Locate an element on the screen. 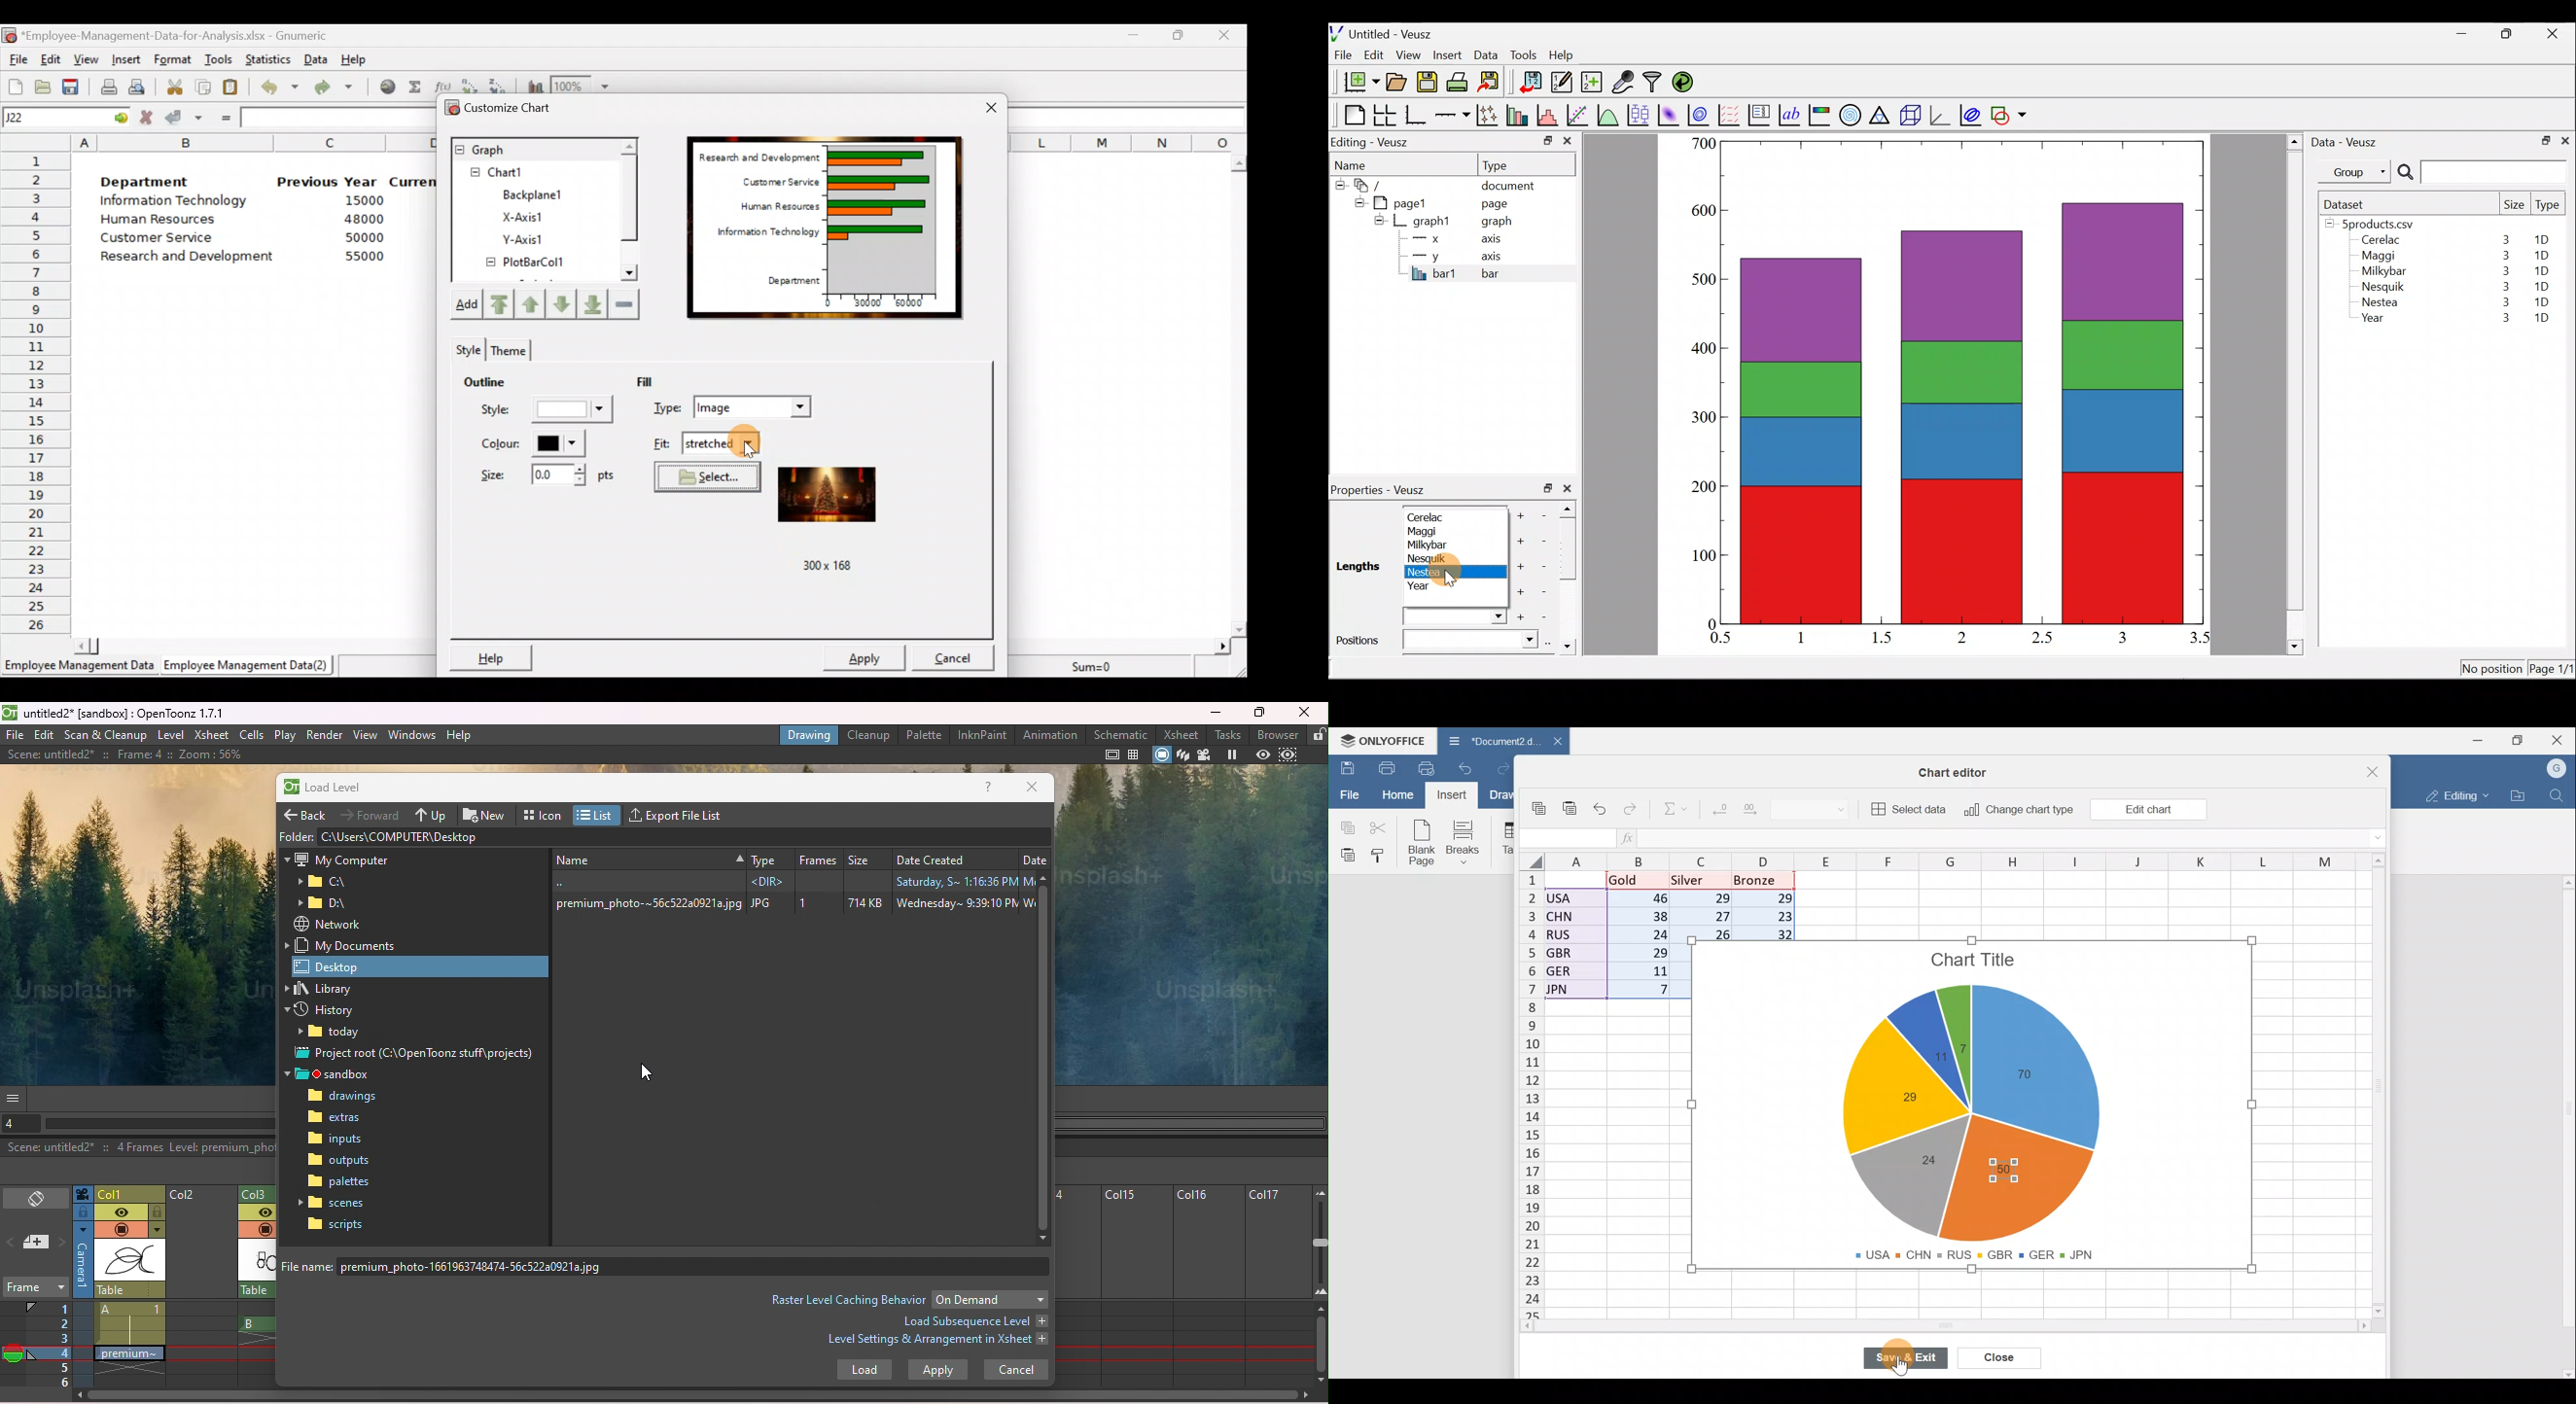 The height and width of the screenshot is (1428, 2576). Capture remote data is located at coordinates (1624, 83).